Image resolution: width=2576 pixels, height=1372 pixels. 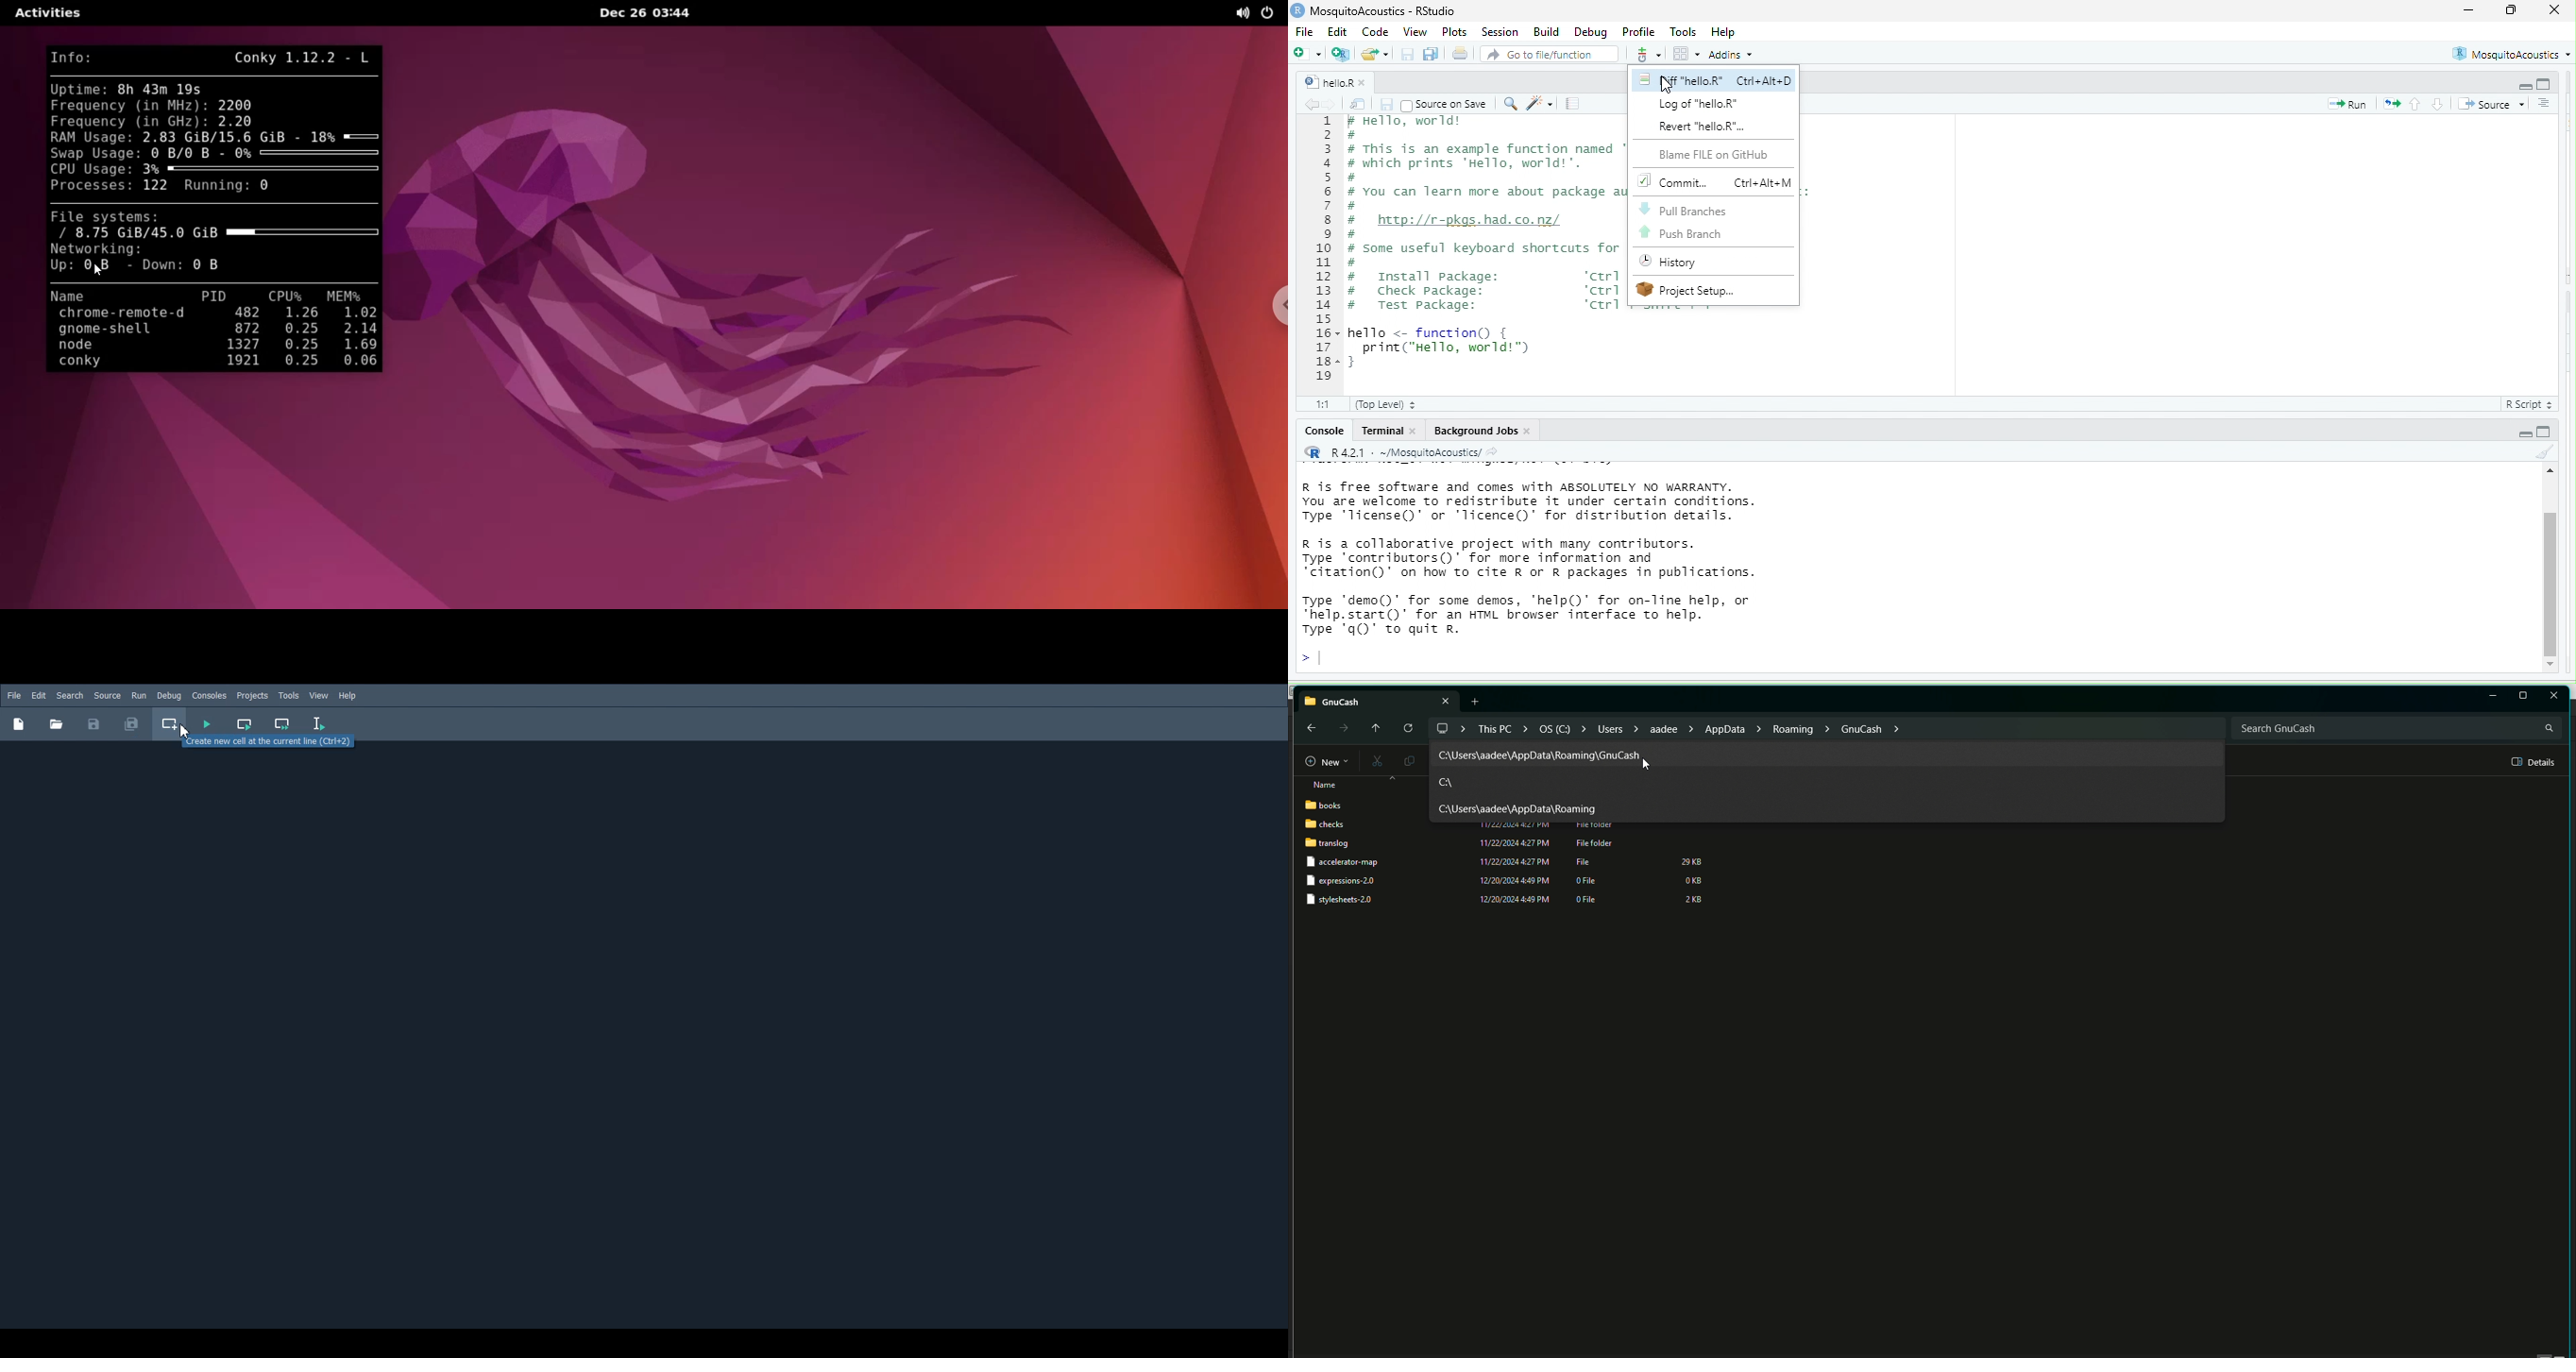 What do you see at coordinates (2471, 10) in the screenshot?
I see `minimize` at bounding box center [2471, 10].